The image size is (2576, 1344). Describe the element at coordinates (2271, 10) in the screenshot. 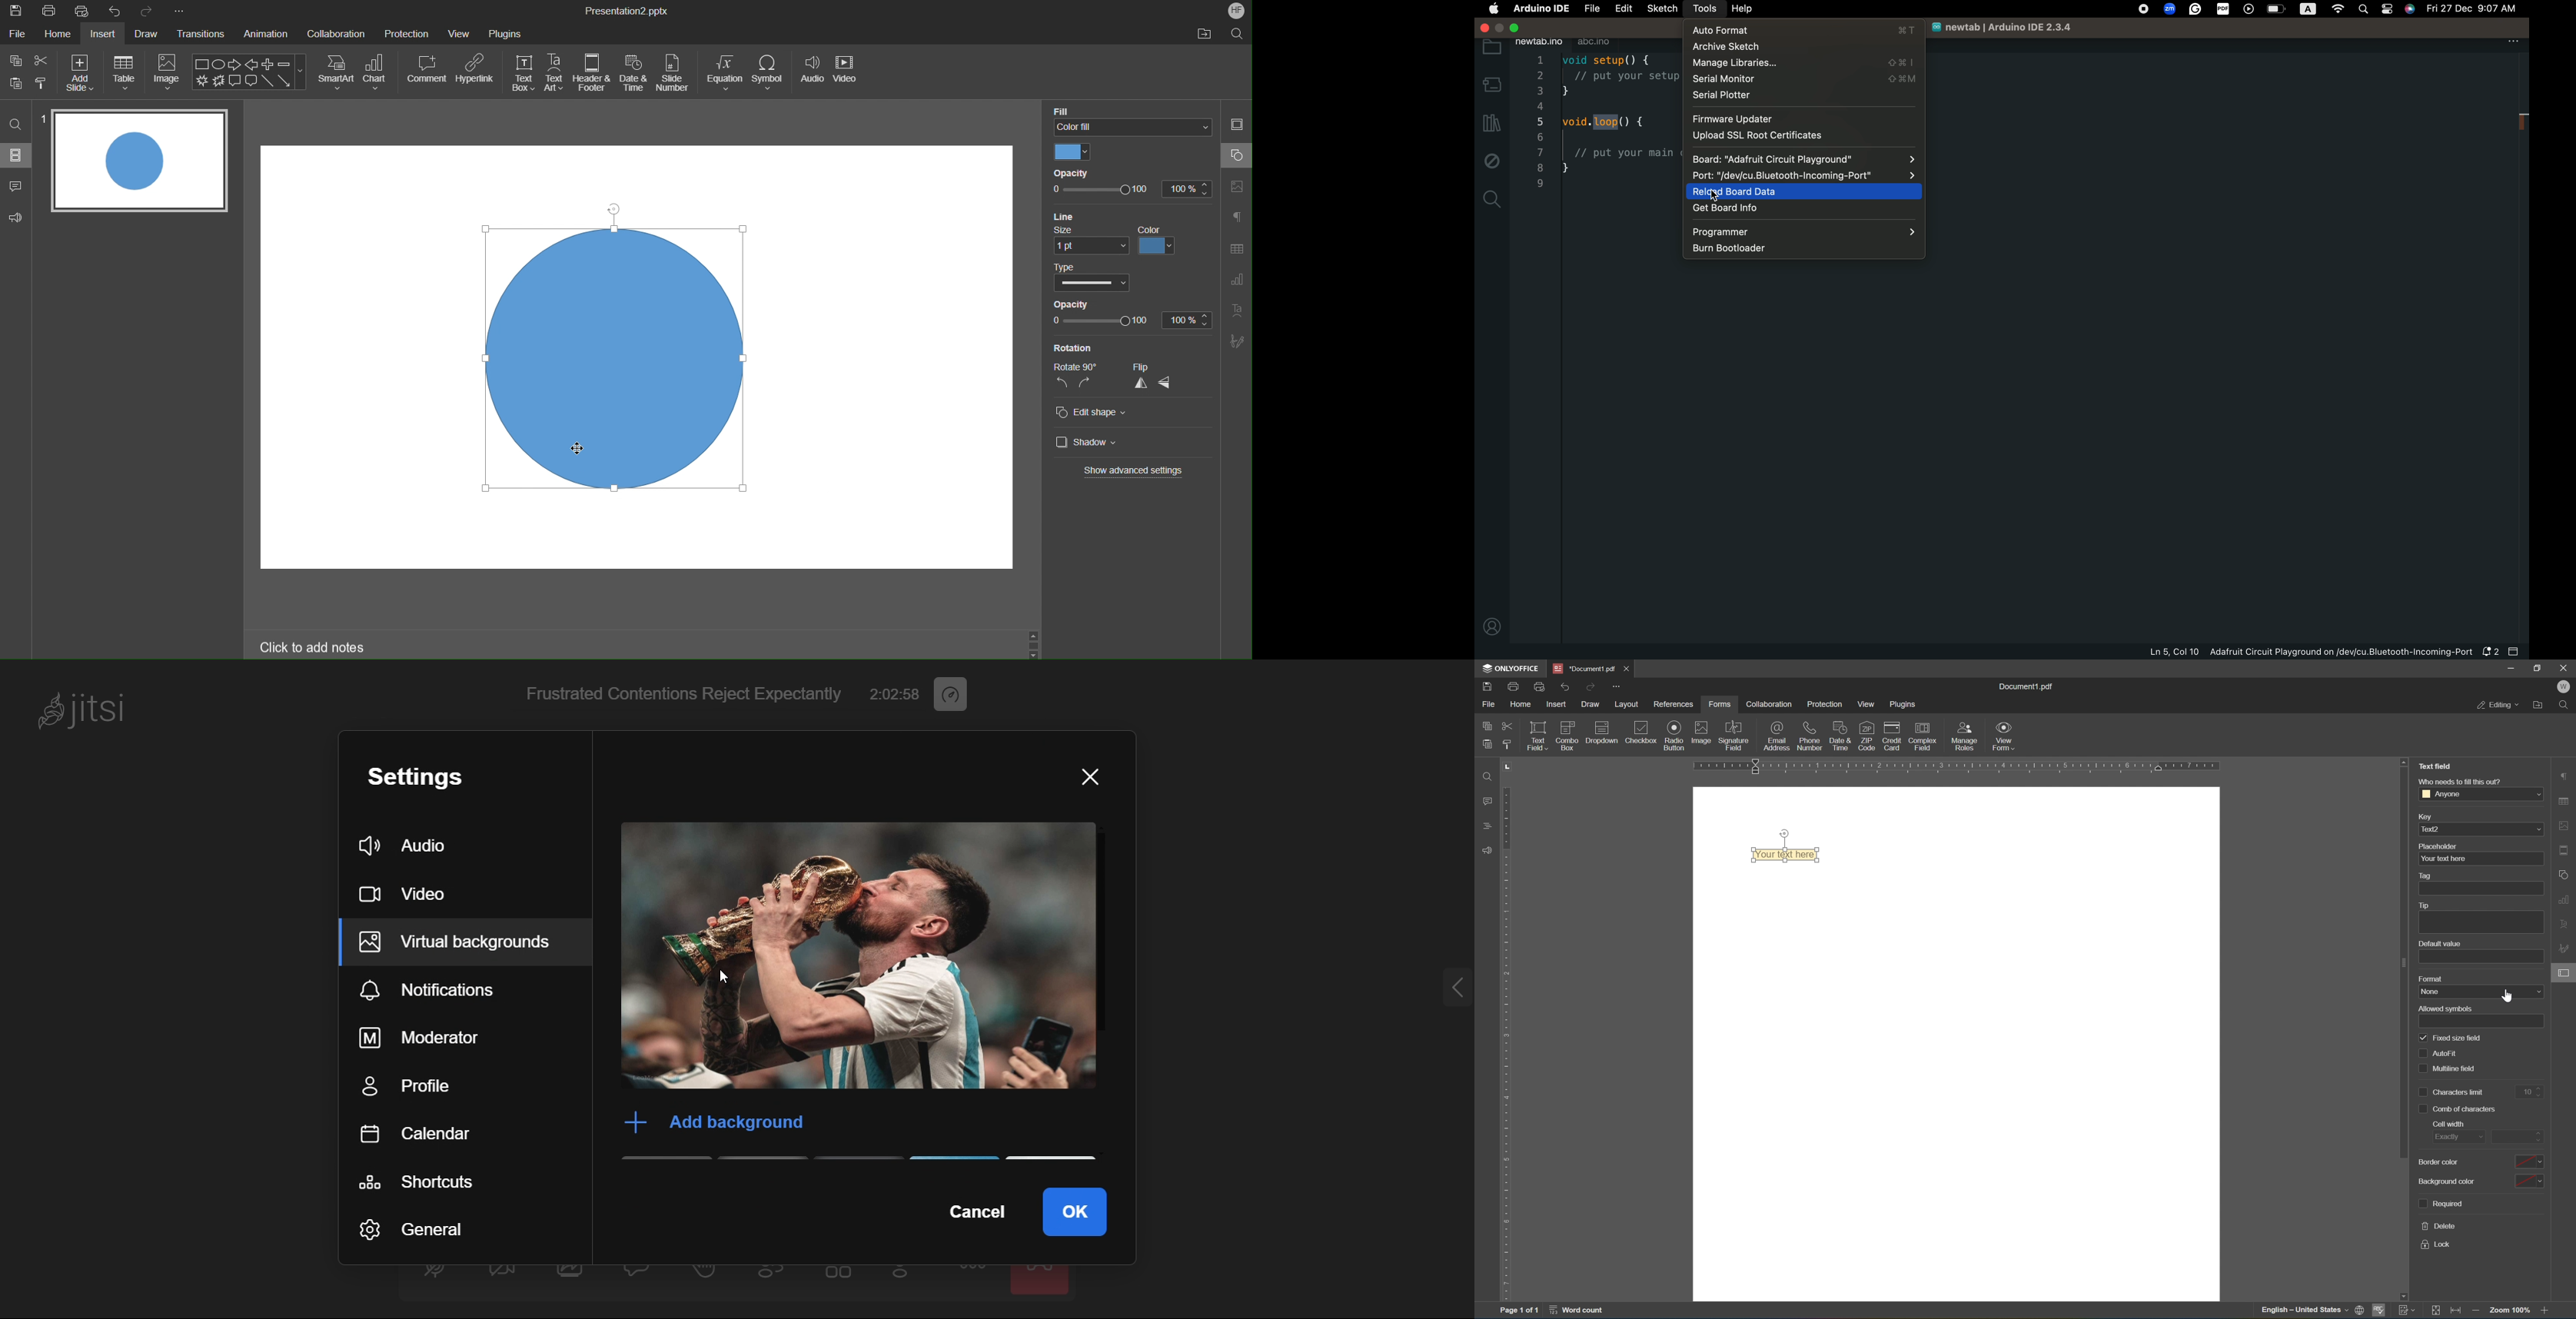

I see `OS control` at that location.